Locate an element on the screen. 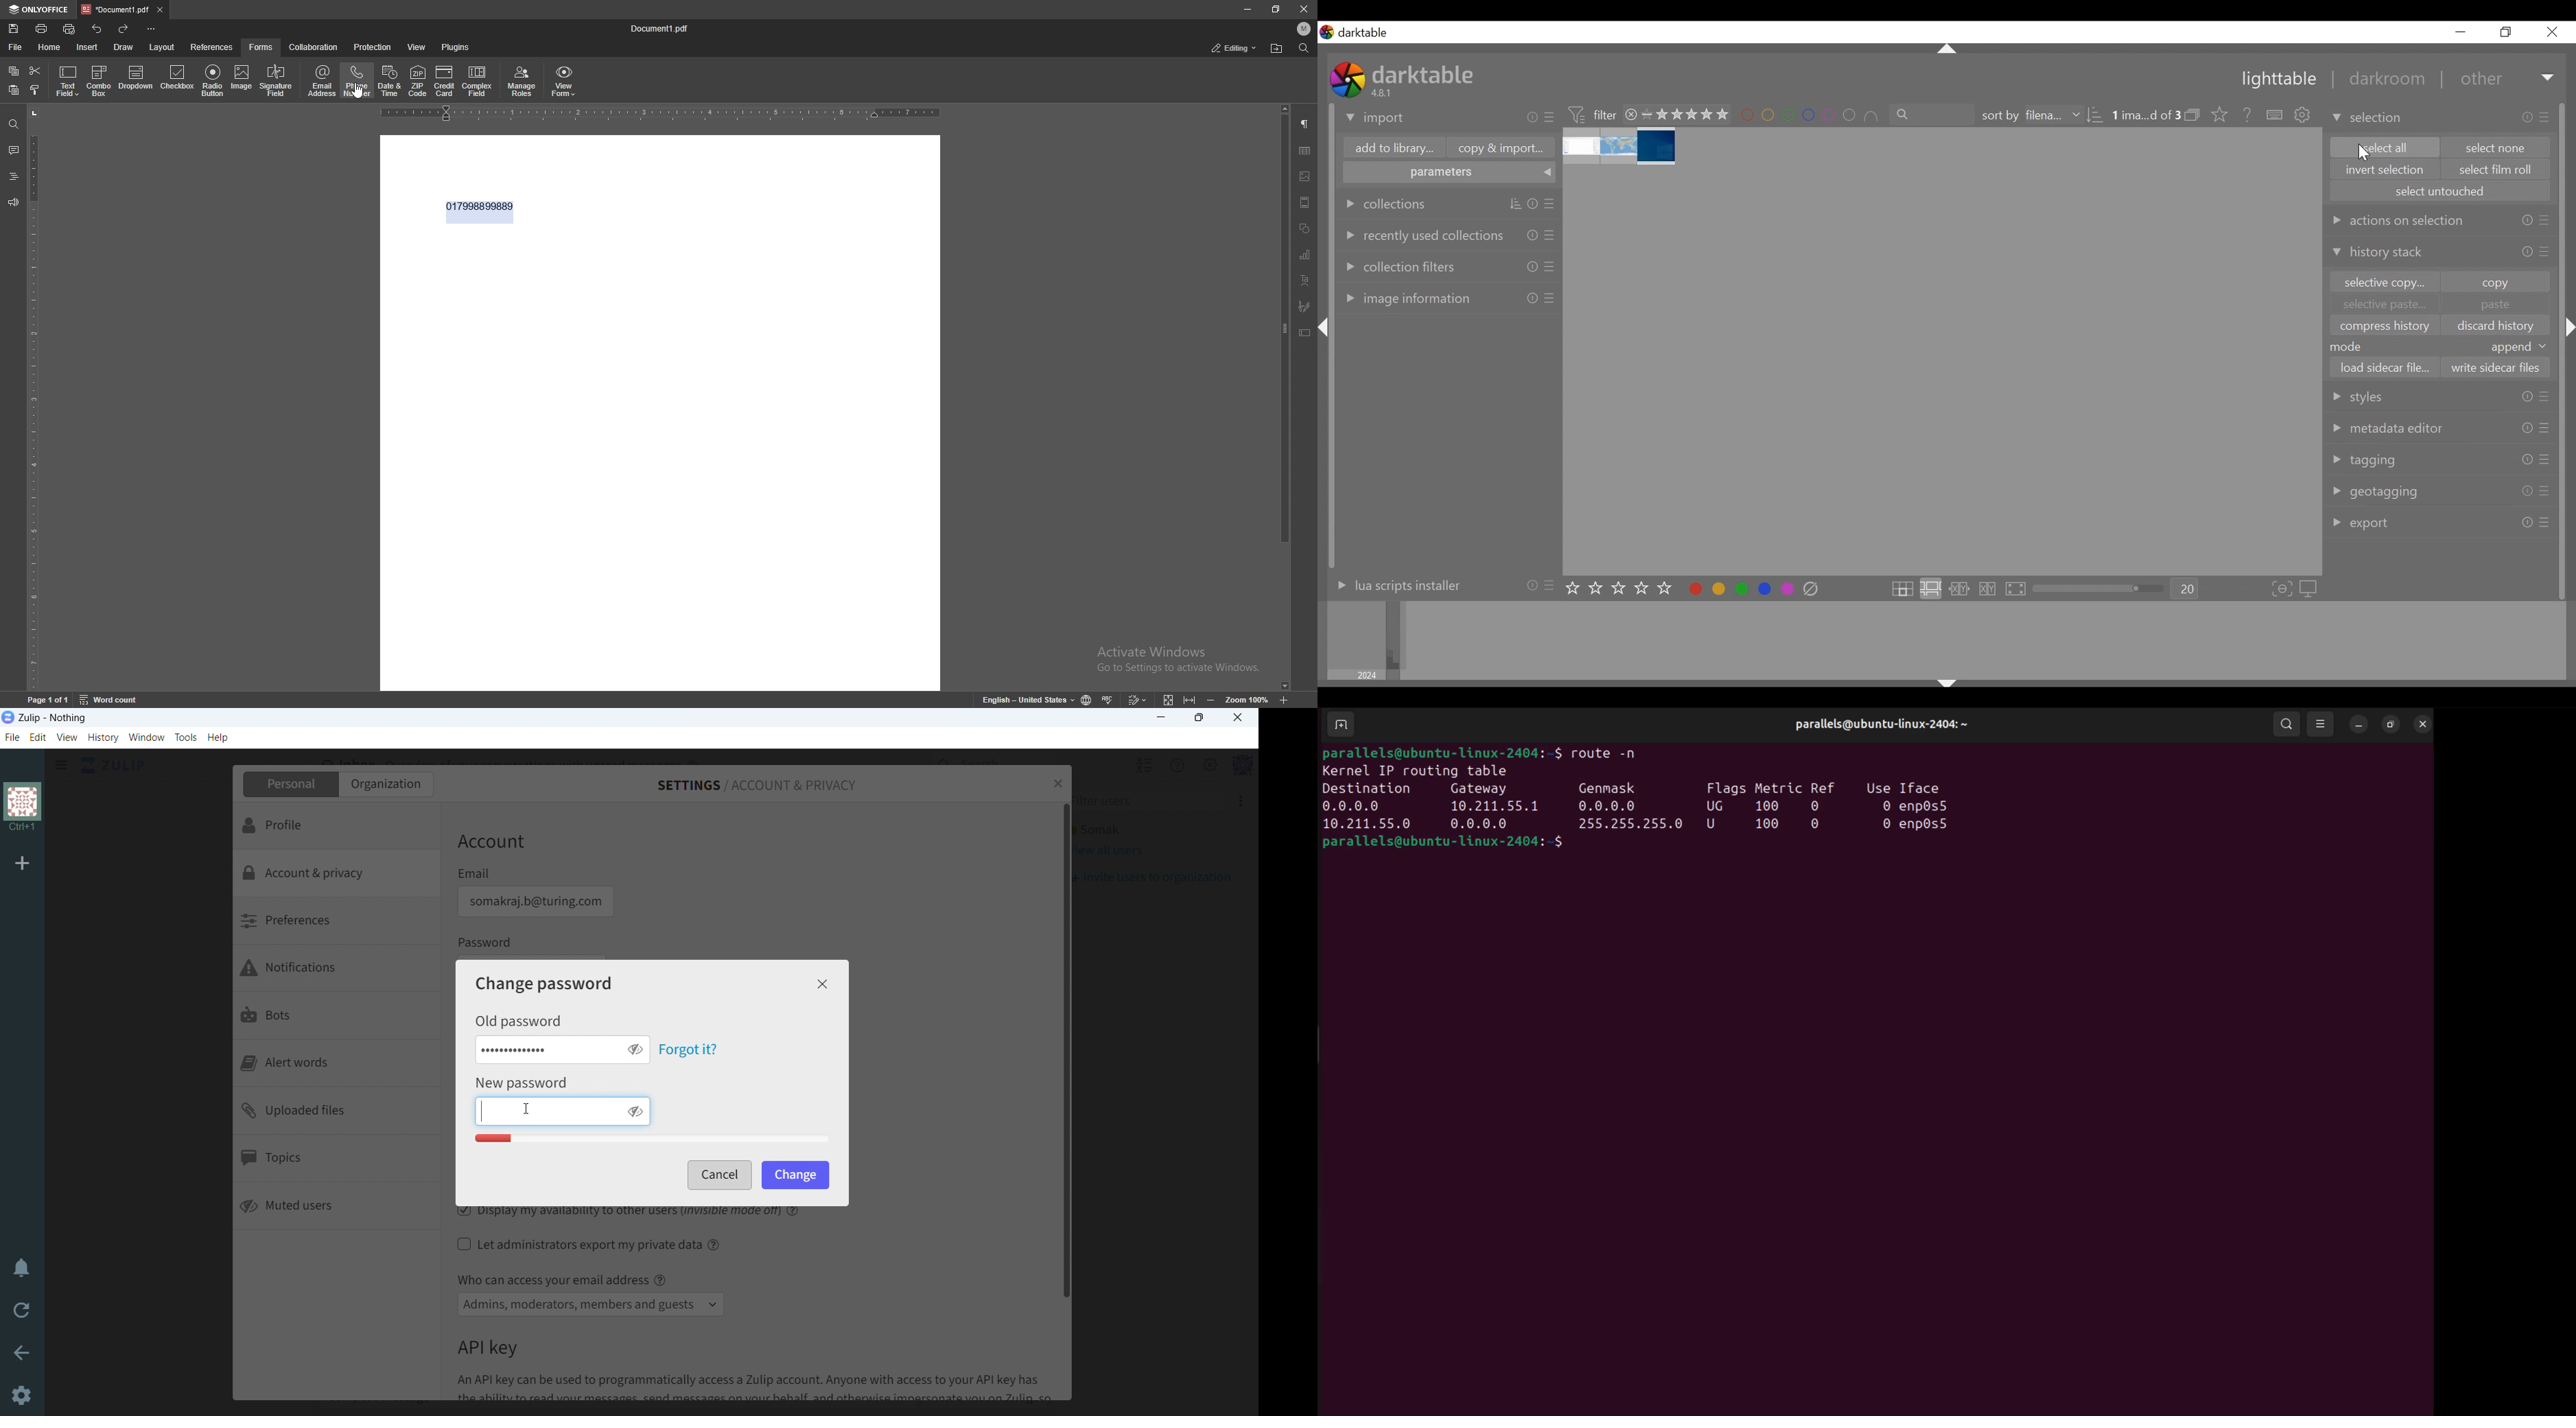 The width and height of the screenshot is (2576, 1428). select access to email address is located at coordinates (591, 1305).